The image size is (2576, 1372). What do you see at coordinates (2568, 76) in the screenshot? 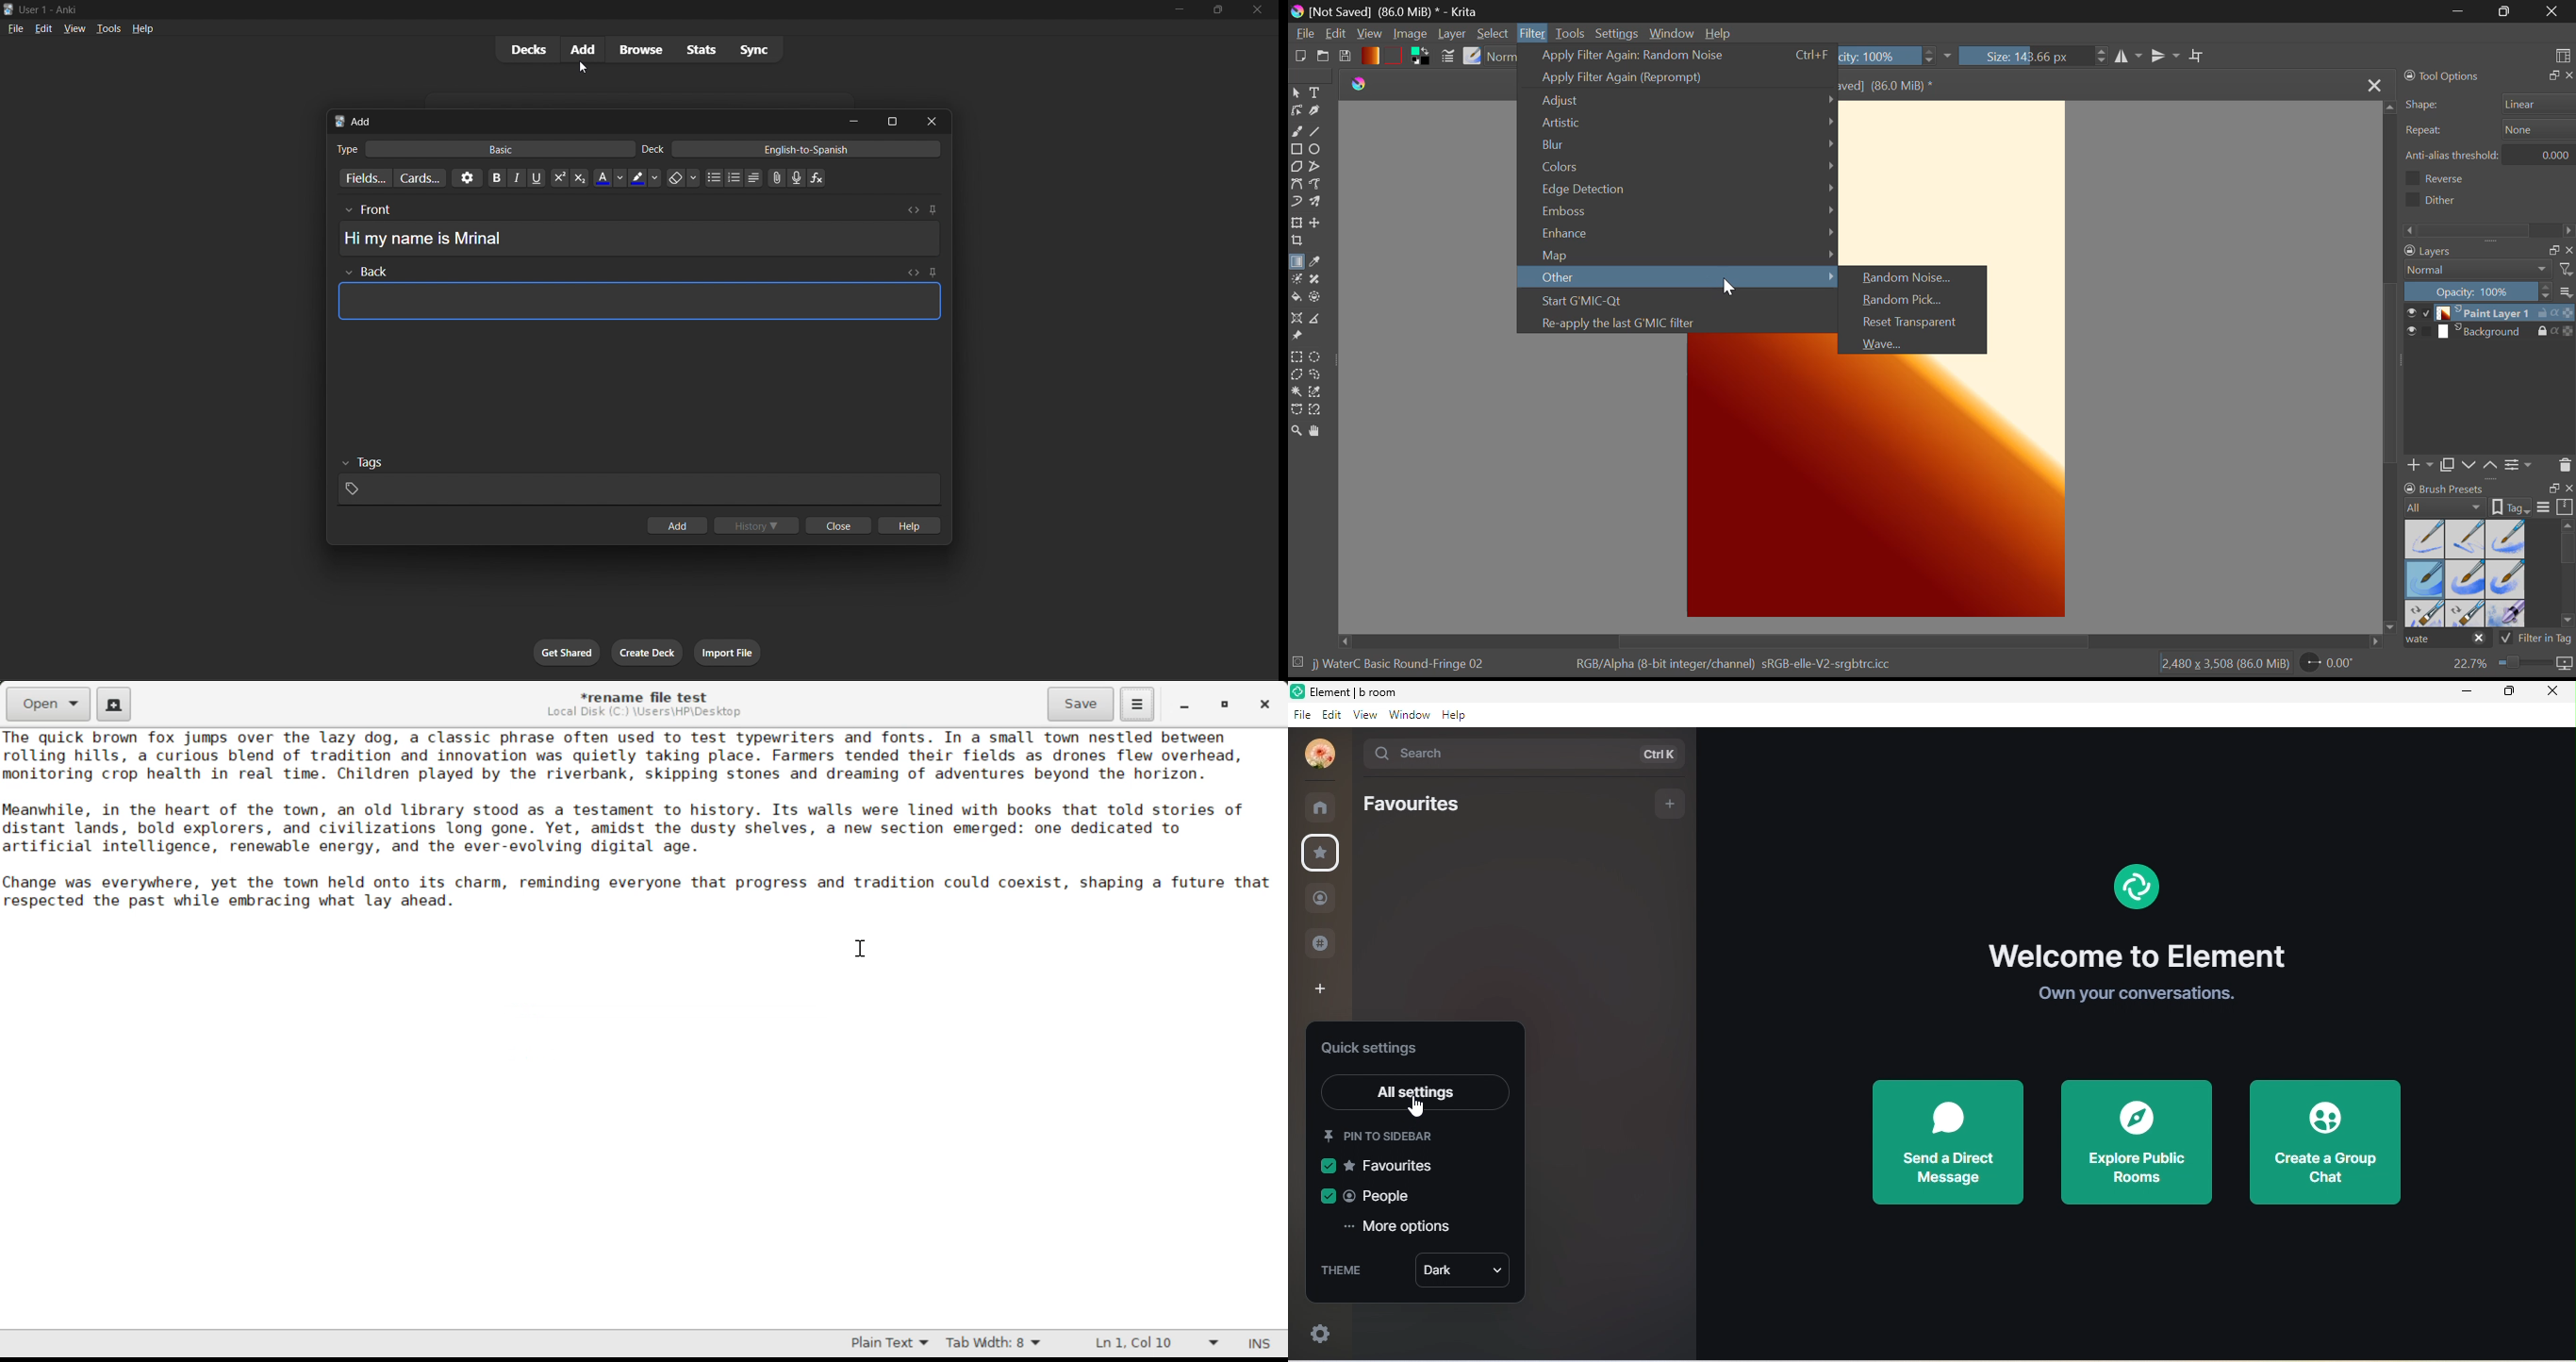
I see `close` at bounding box center [2568, 76].